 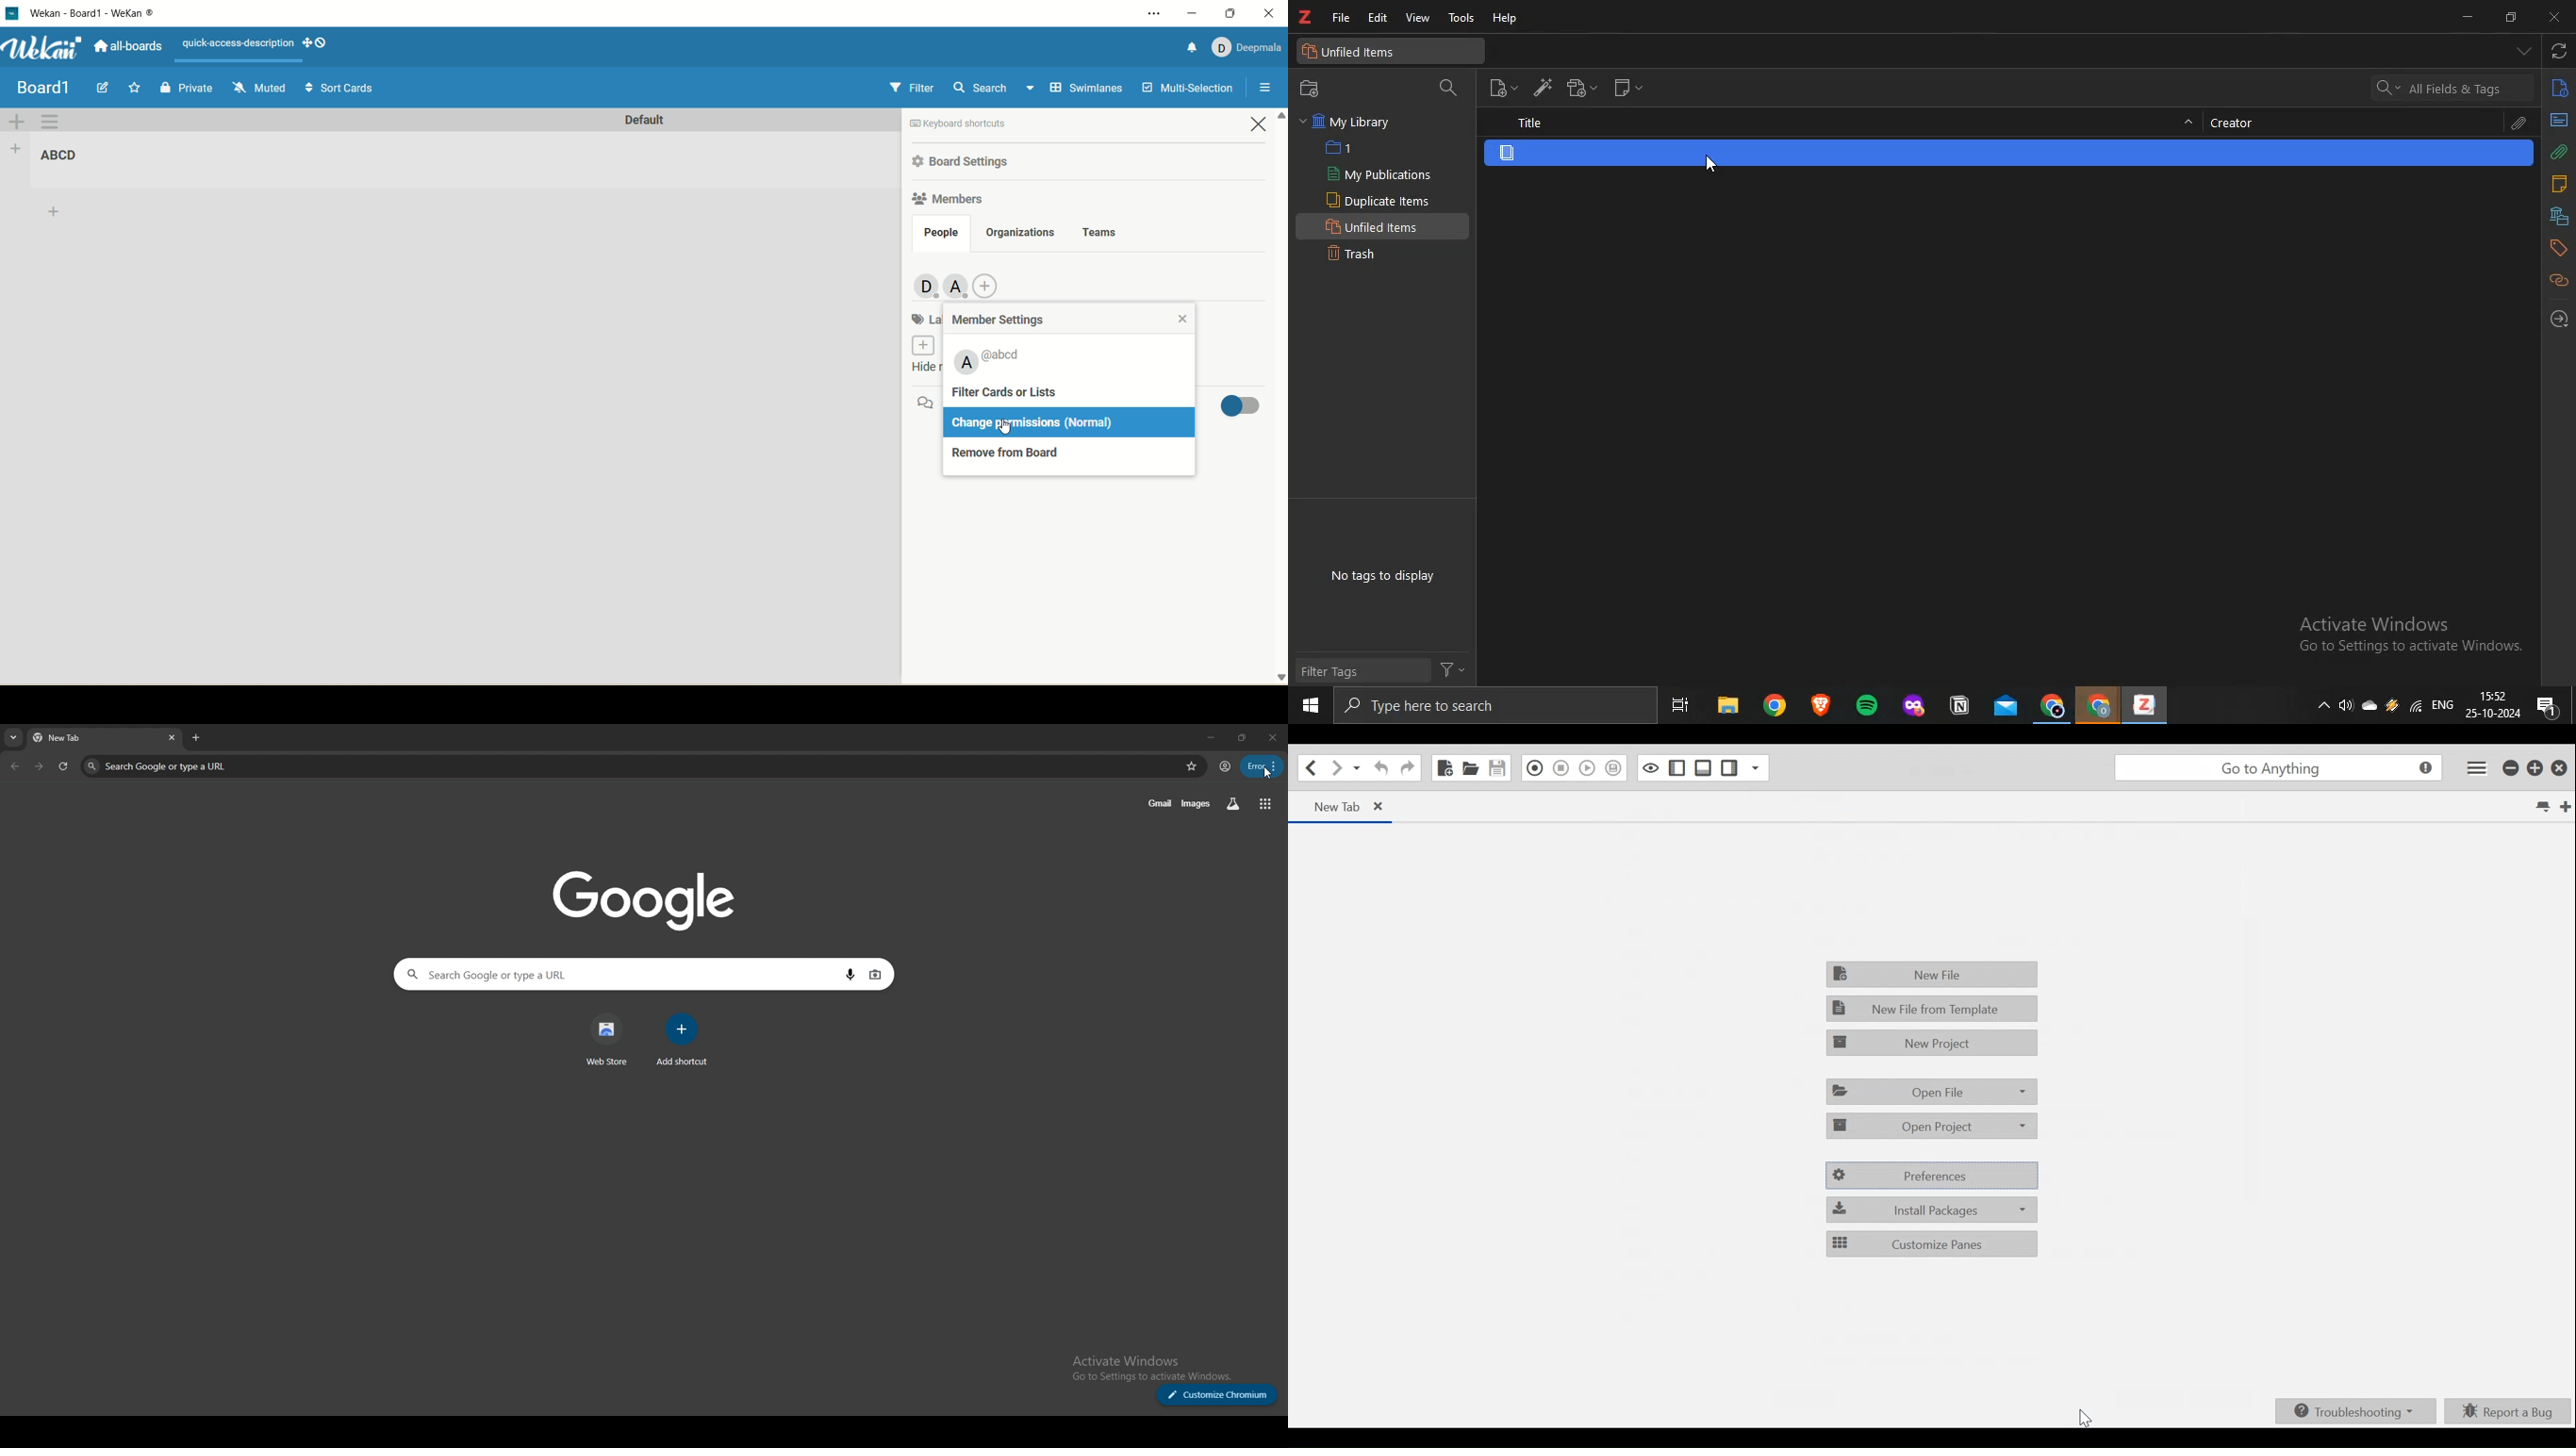 I want to click on attachments, so click(x=2559, y=152).